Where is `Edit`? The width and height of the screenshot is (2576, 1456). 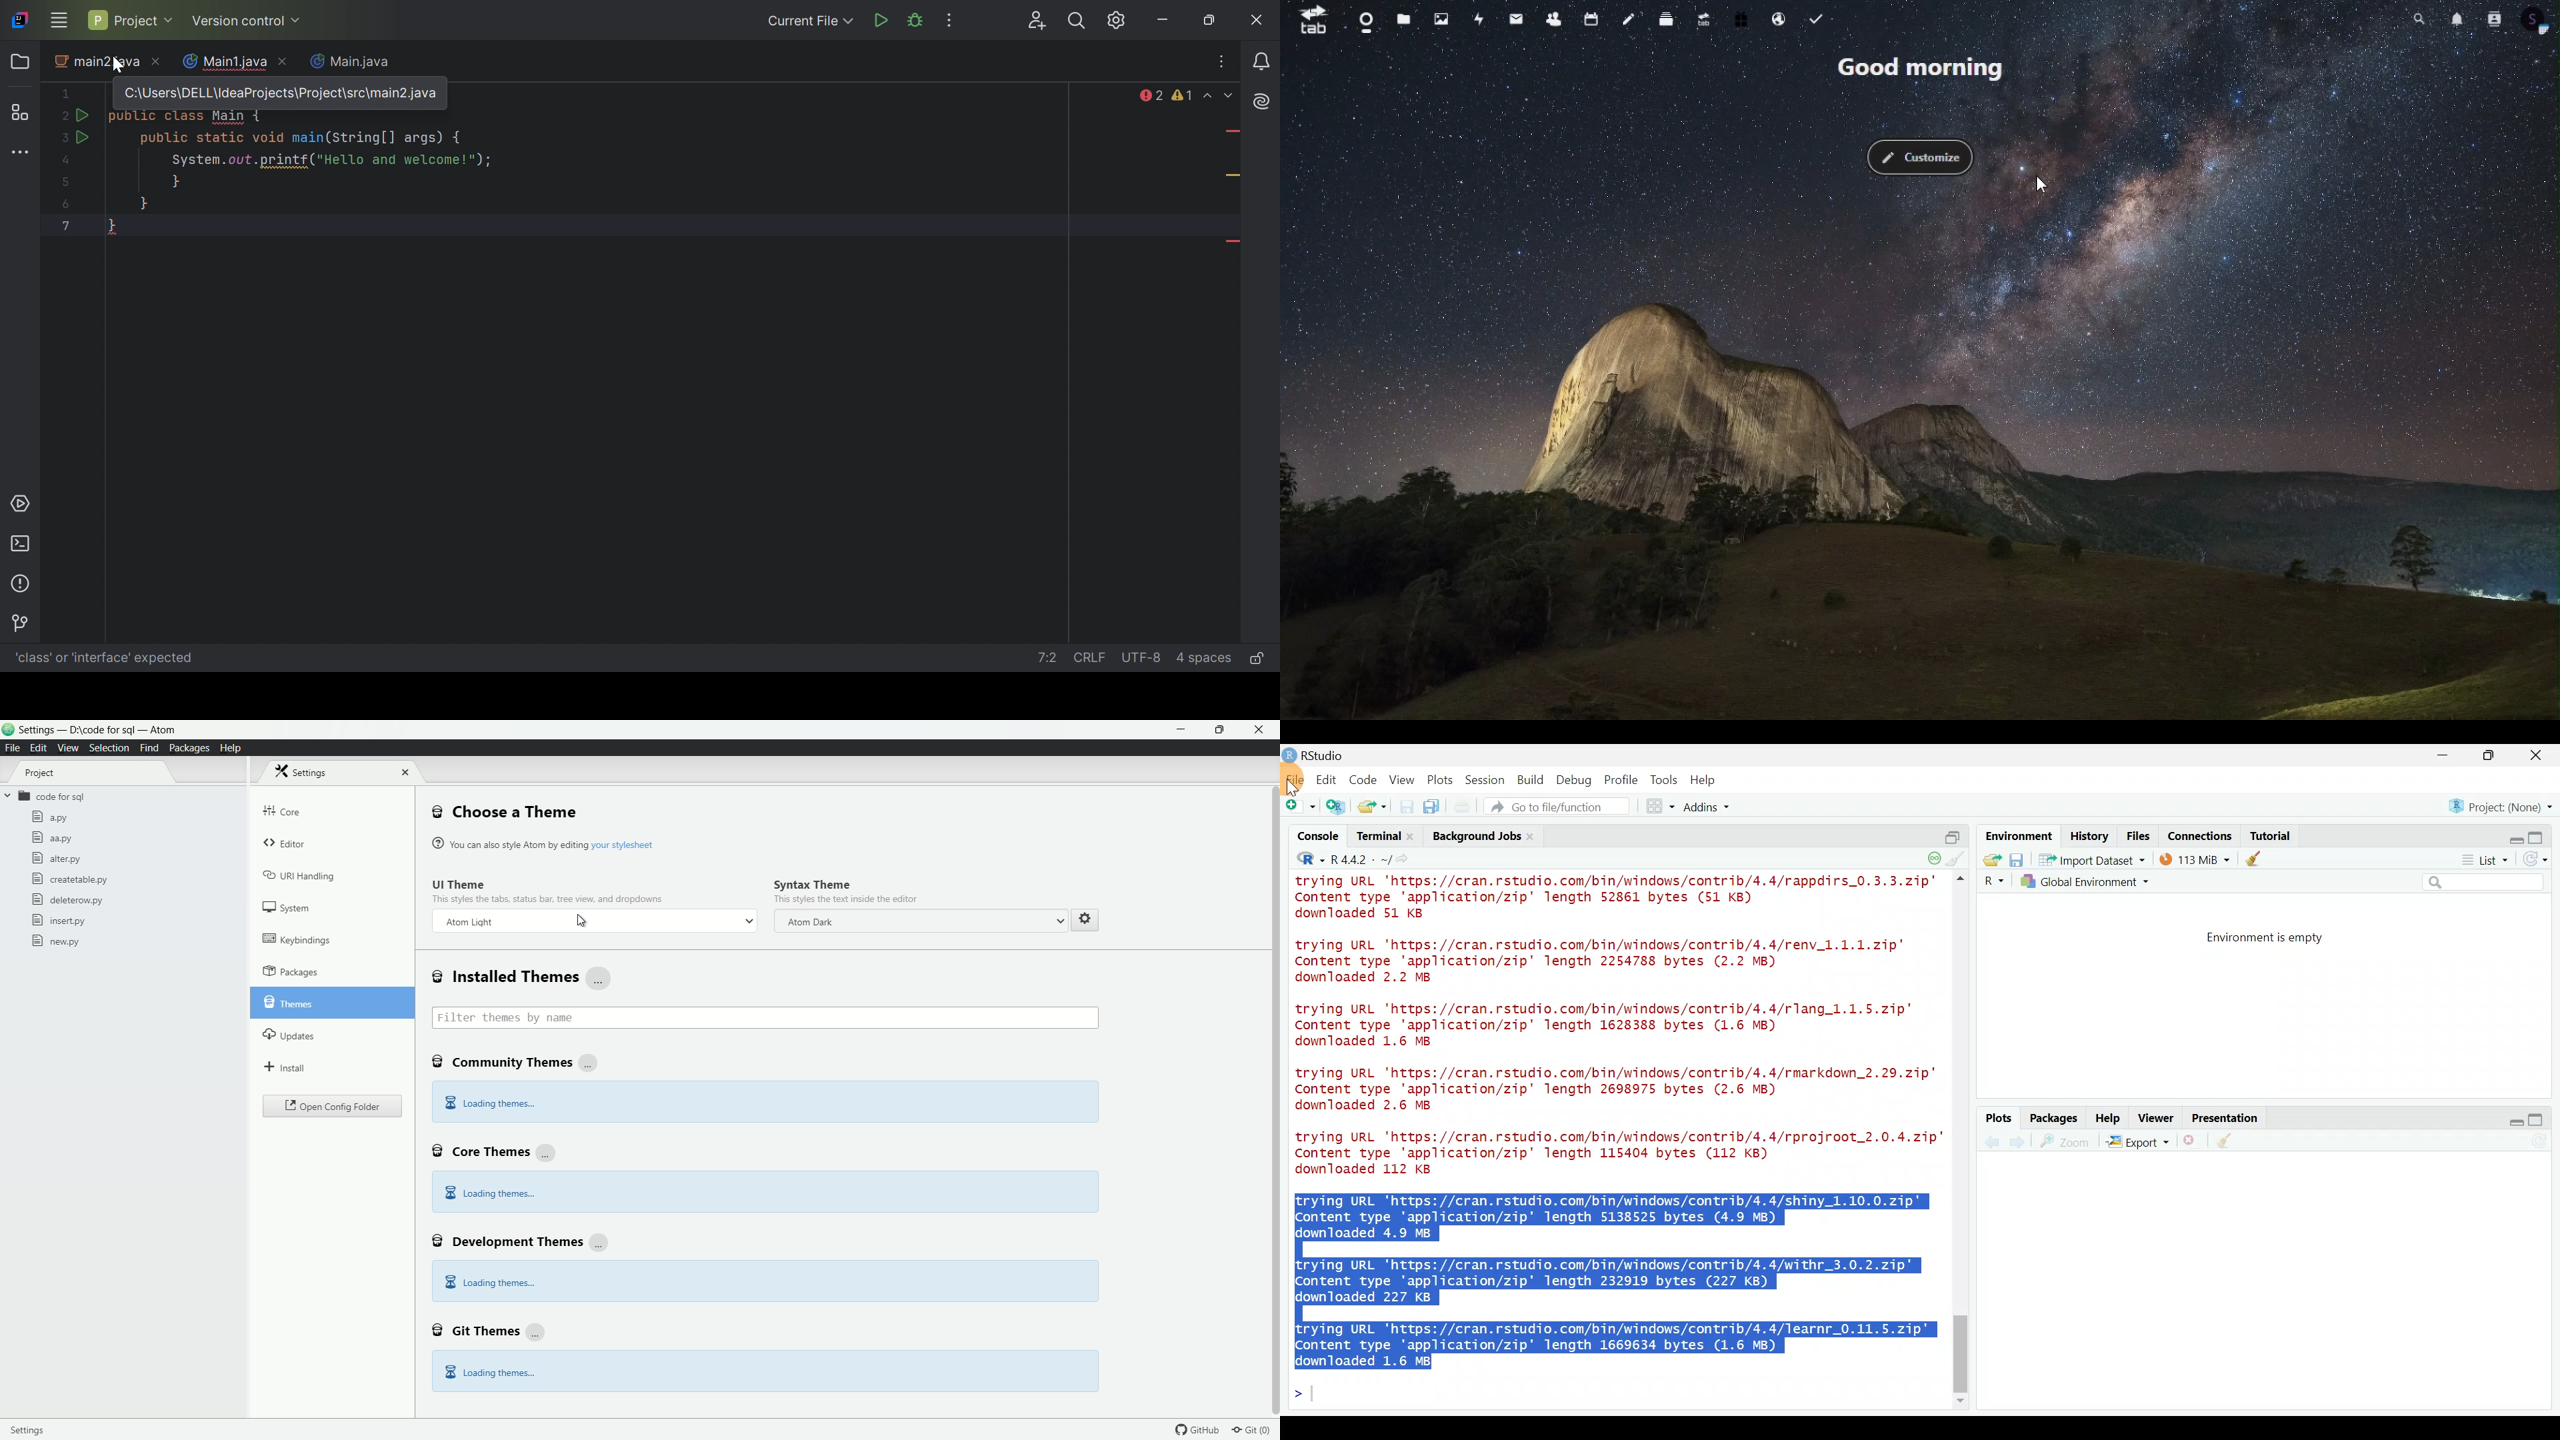 Edit is located at coordinates (1329, 781).